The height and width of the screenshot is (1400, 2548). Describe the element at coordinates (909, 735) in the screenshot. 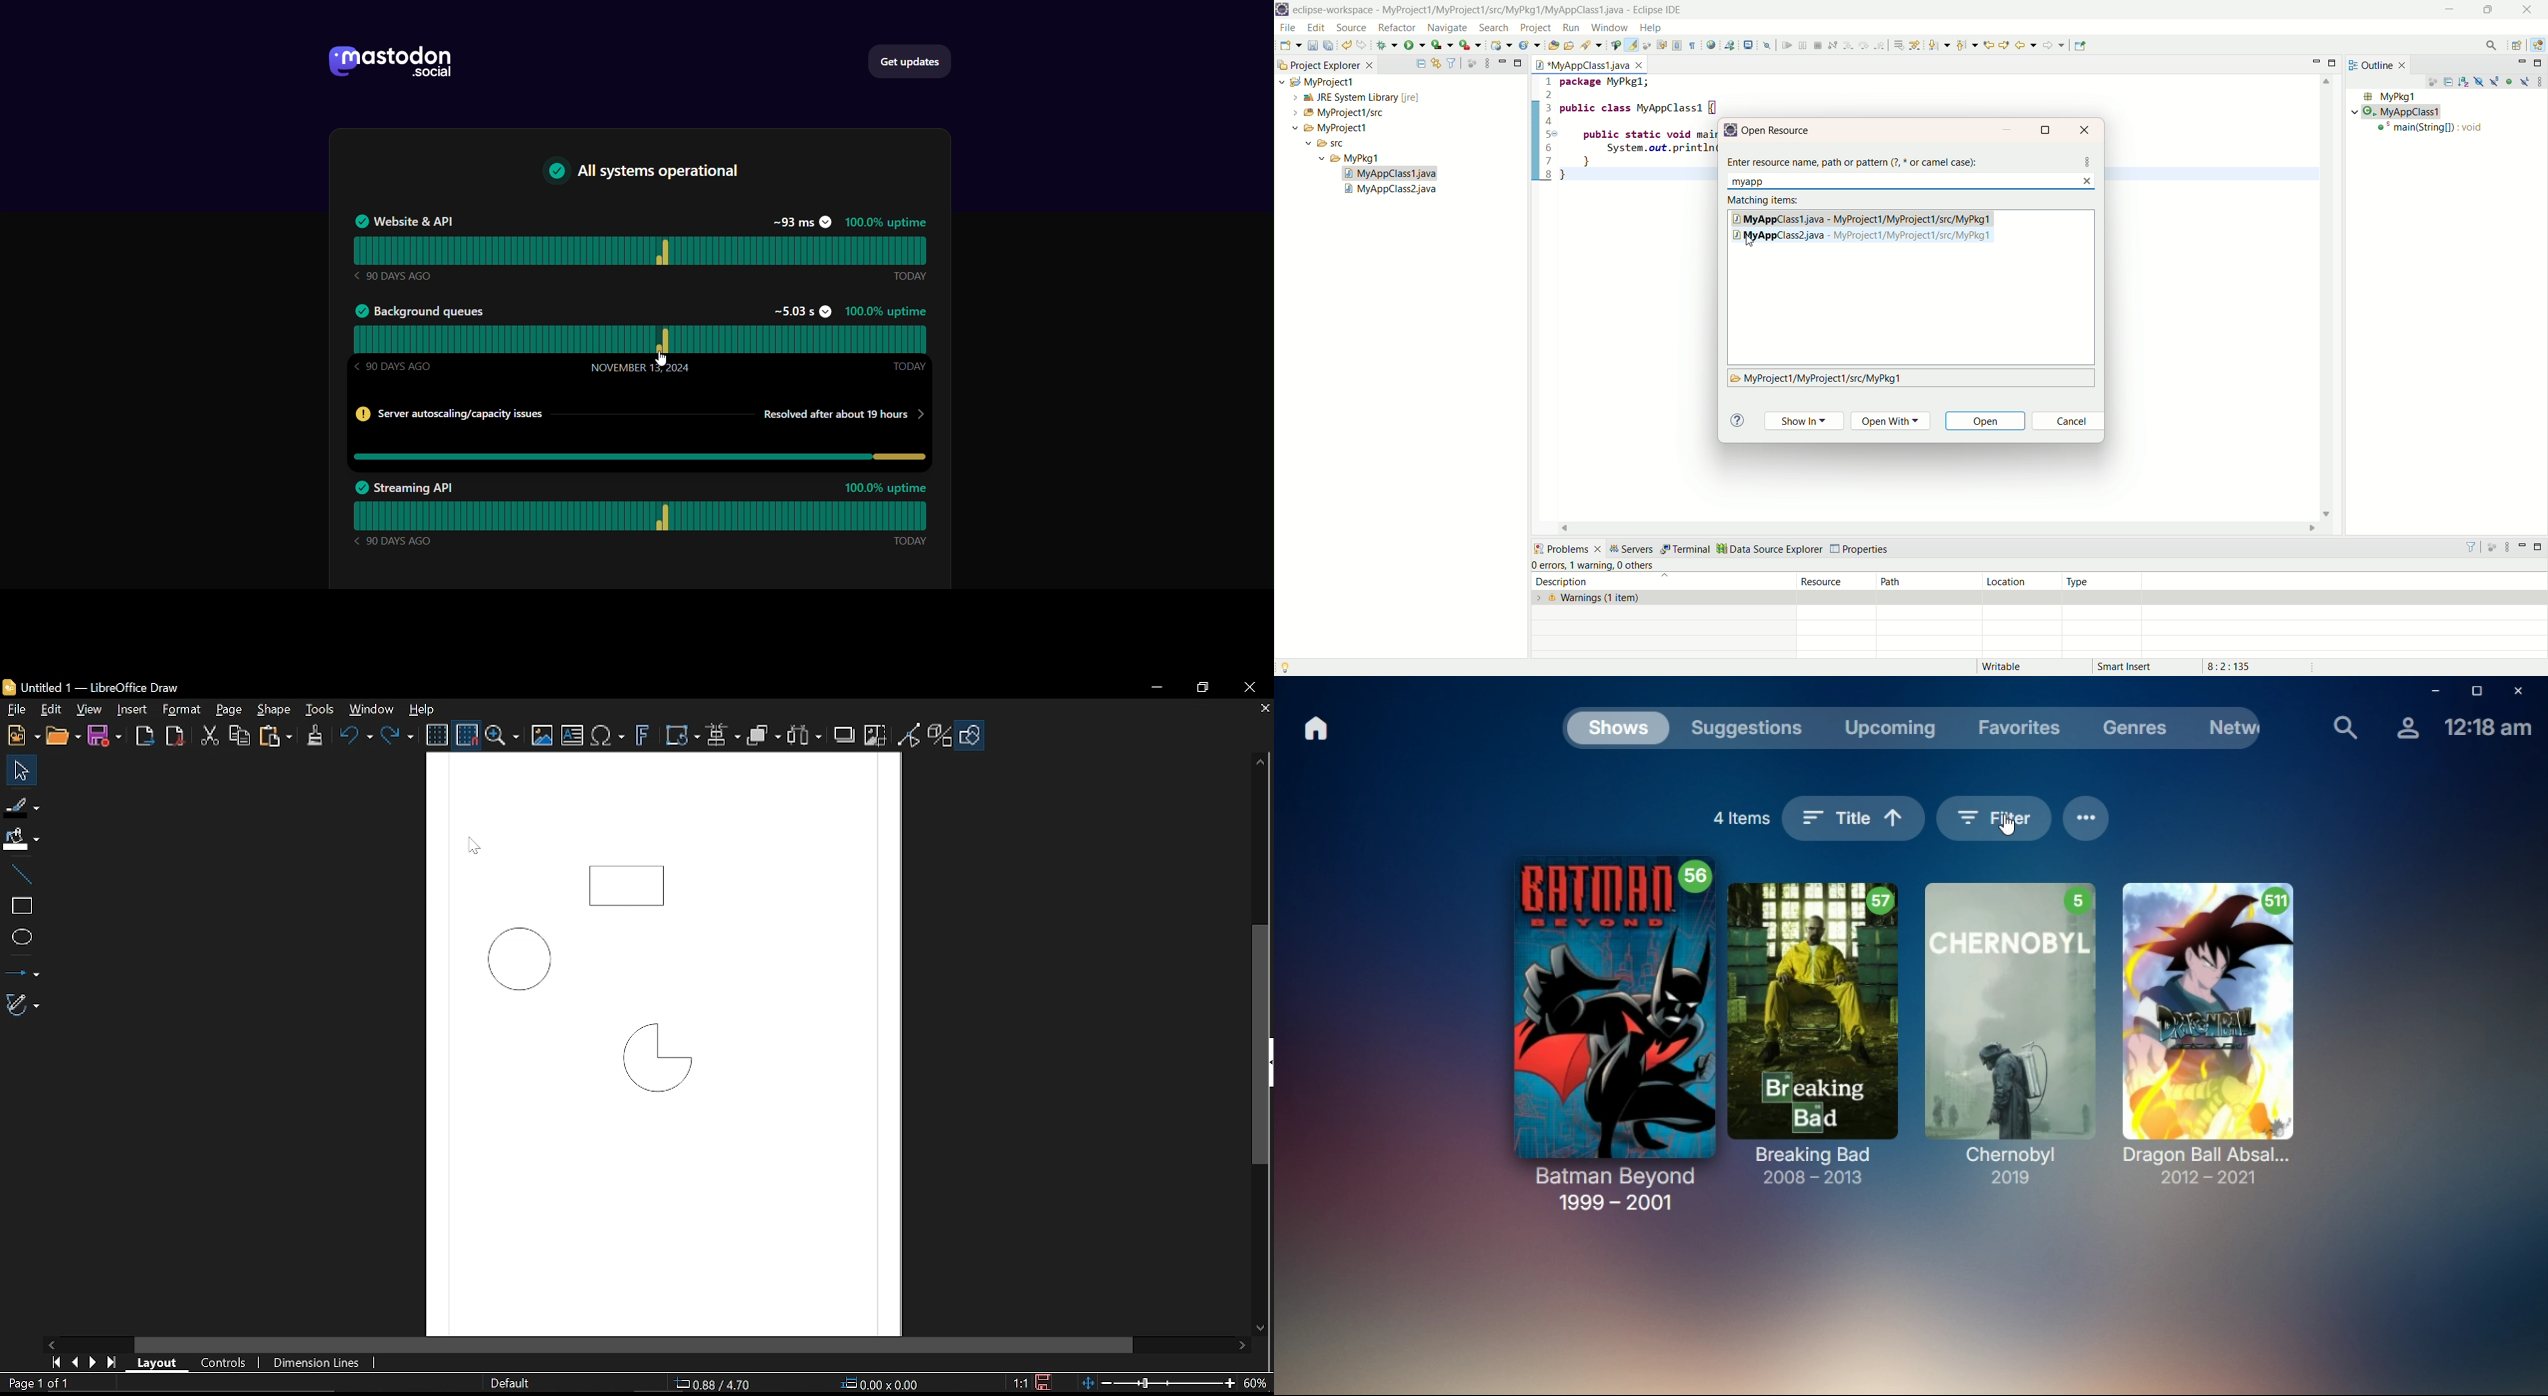

I see `Toggle point of view` at that location.